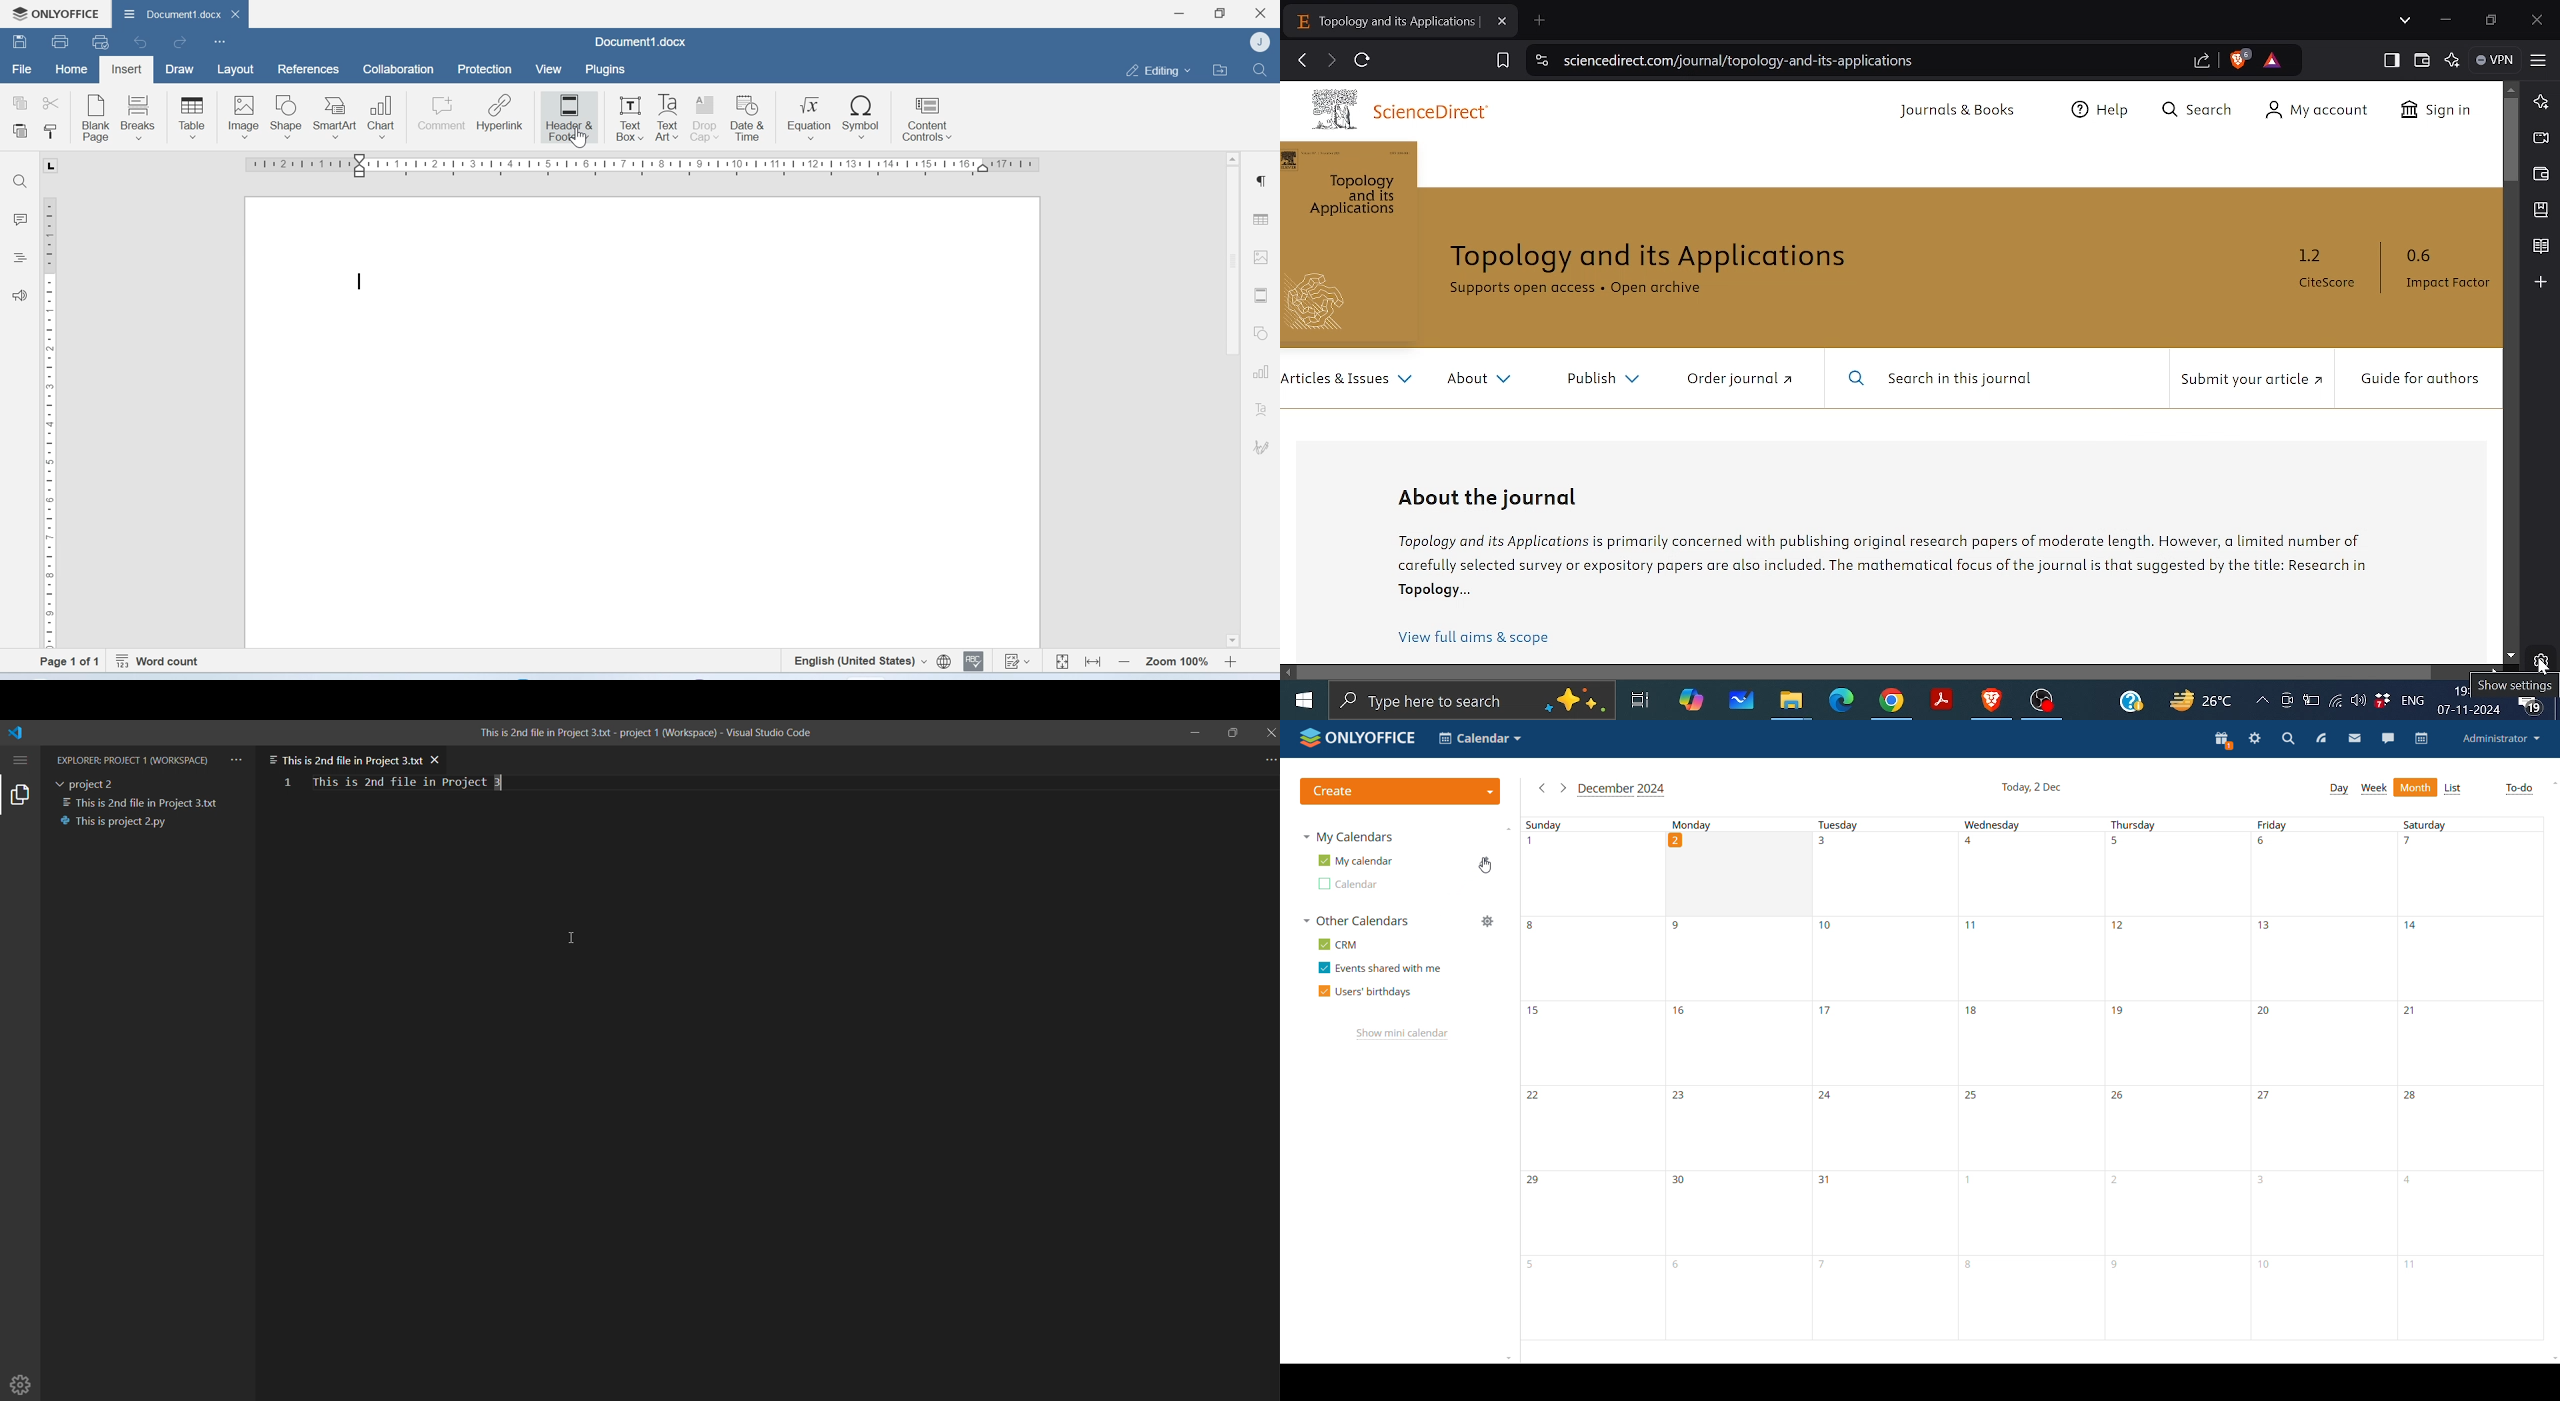 This screenshot has width=2576, height=1428. Describe the element at coordinates (180, 44) in the screenshot. I see `redo` at that location.